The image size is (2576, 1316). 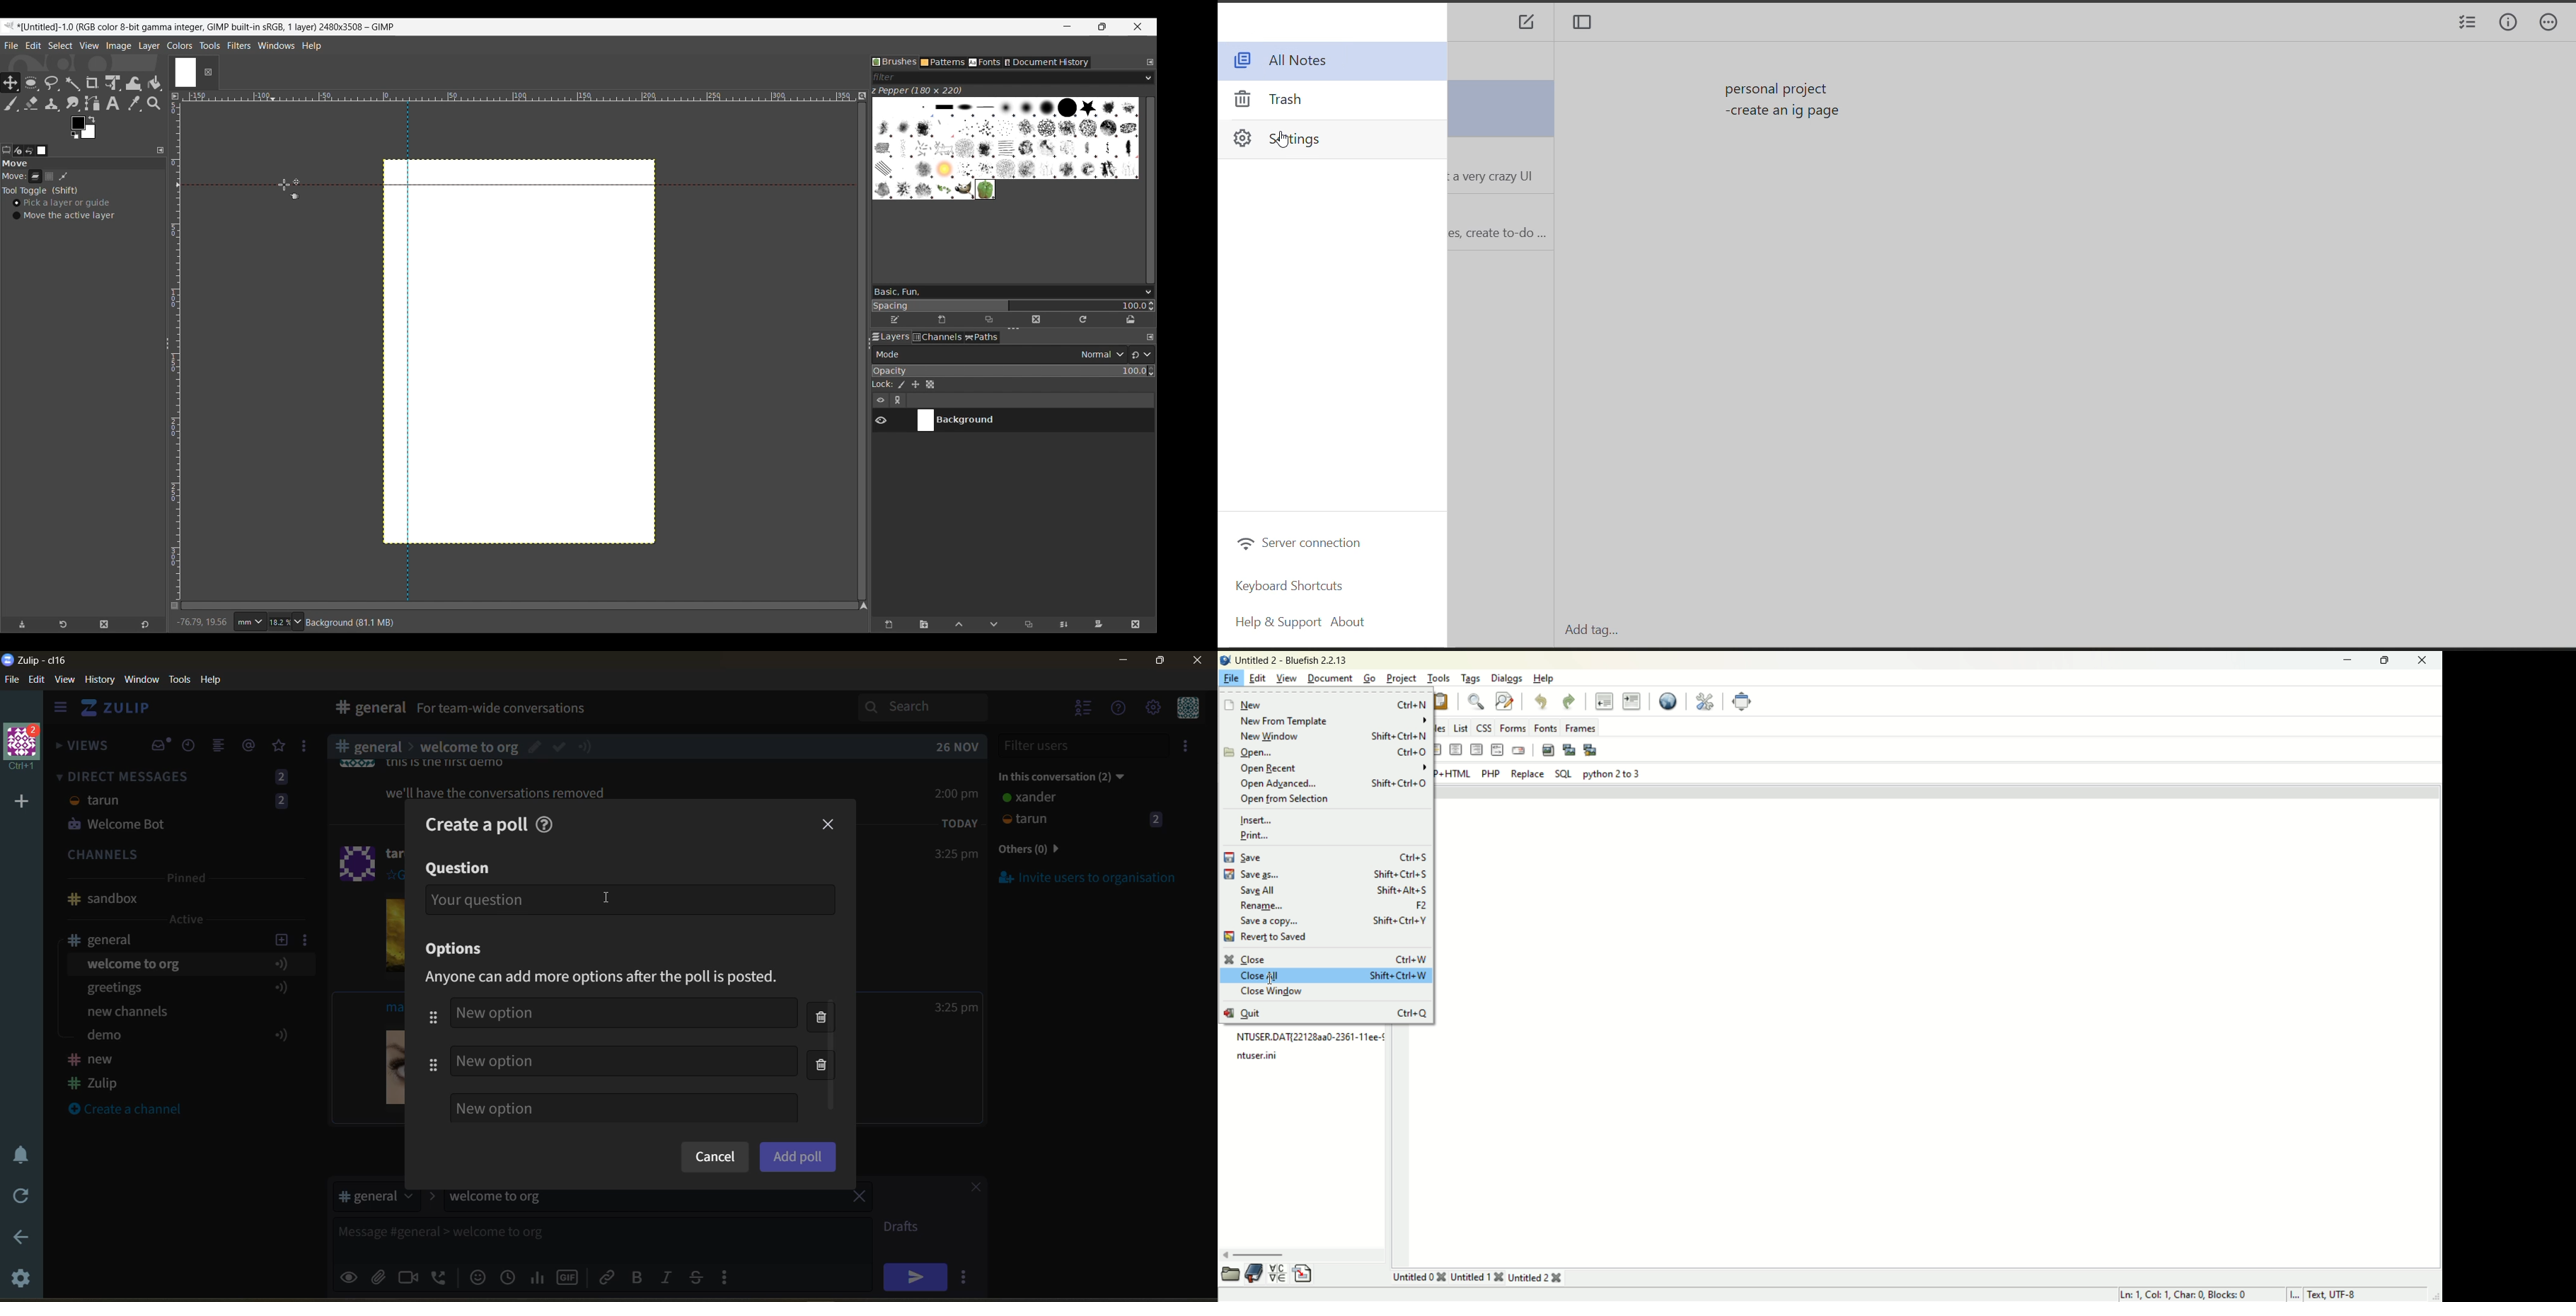 I want to click on indent, so click(x=1632, y=701).